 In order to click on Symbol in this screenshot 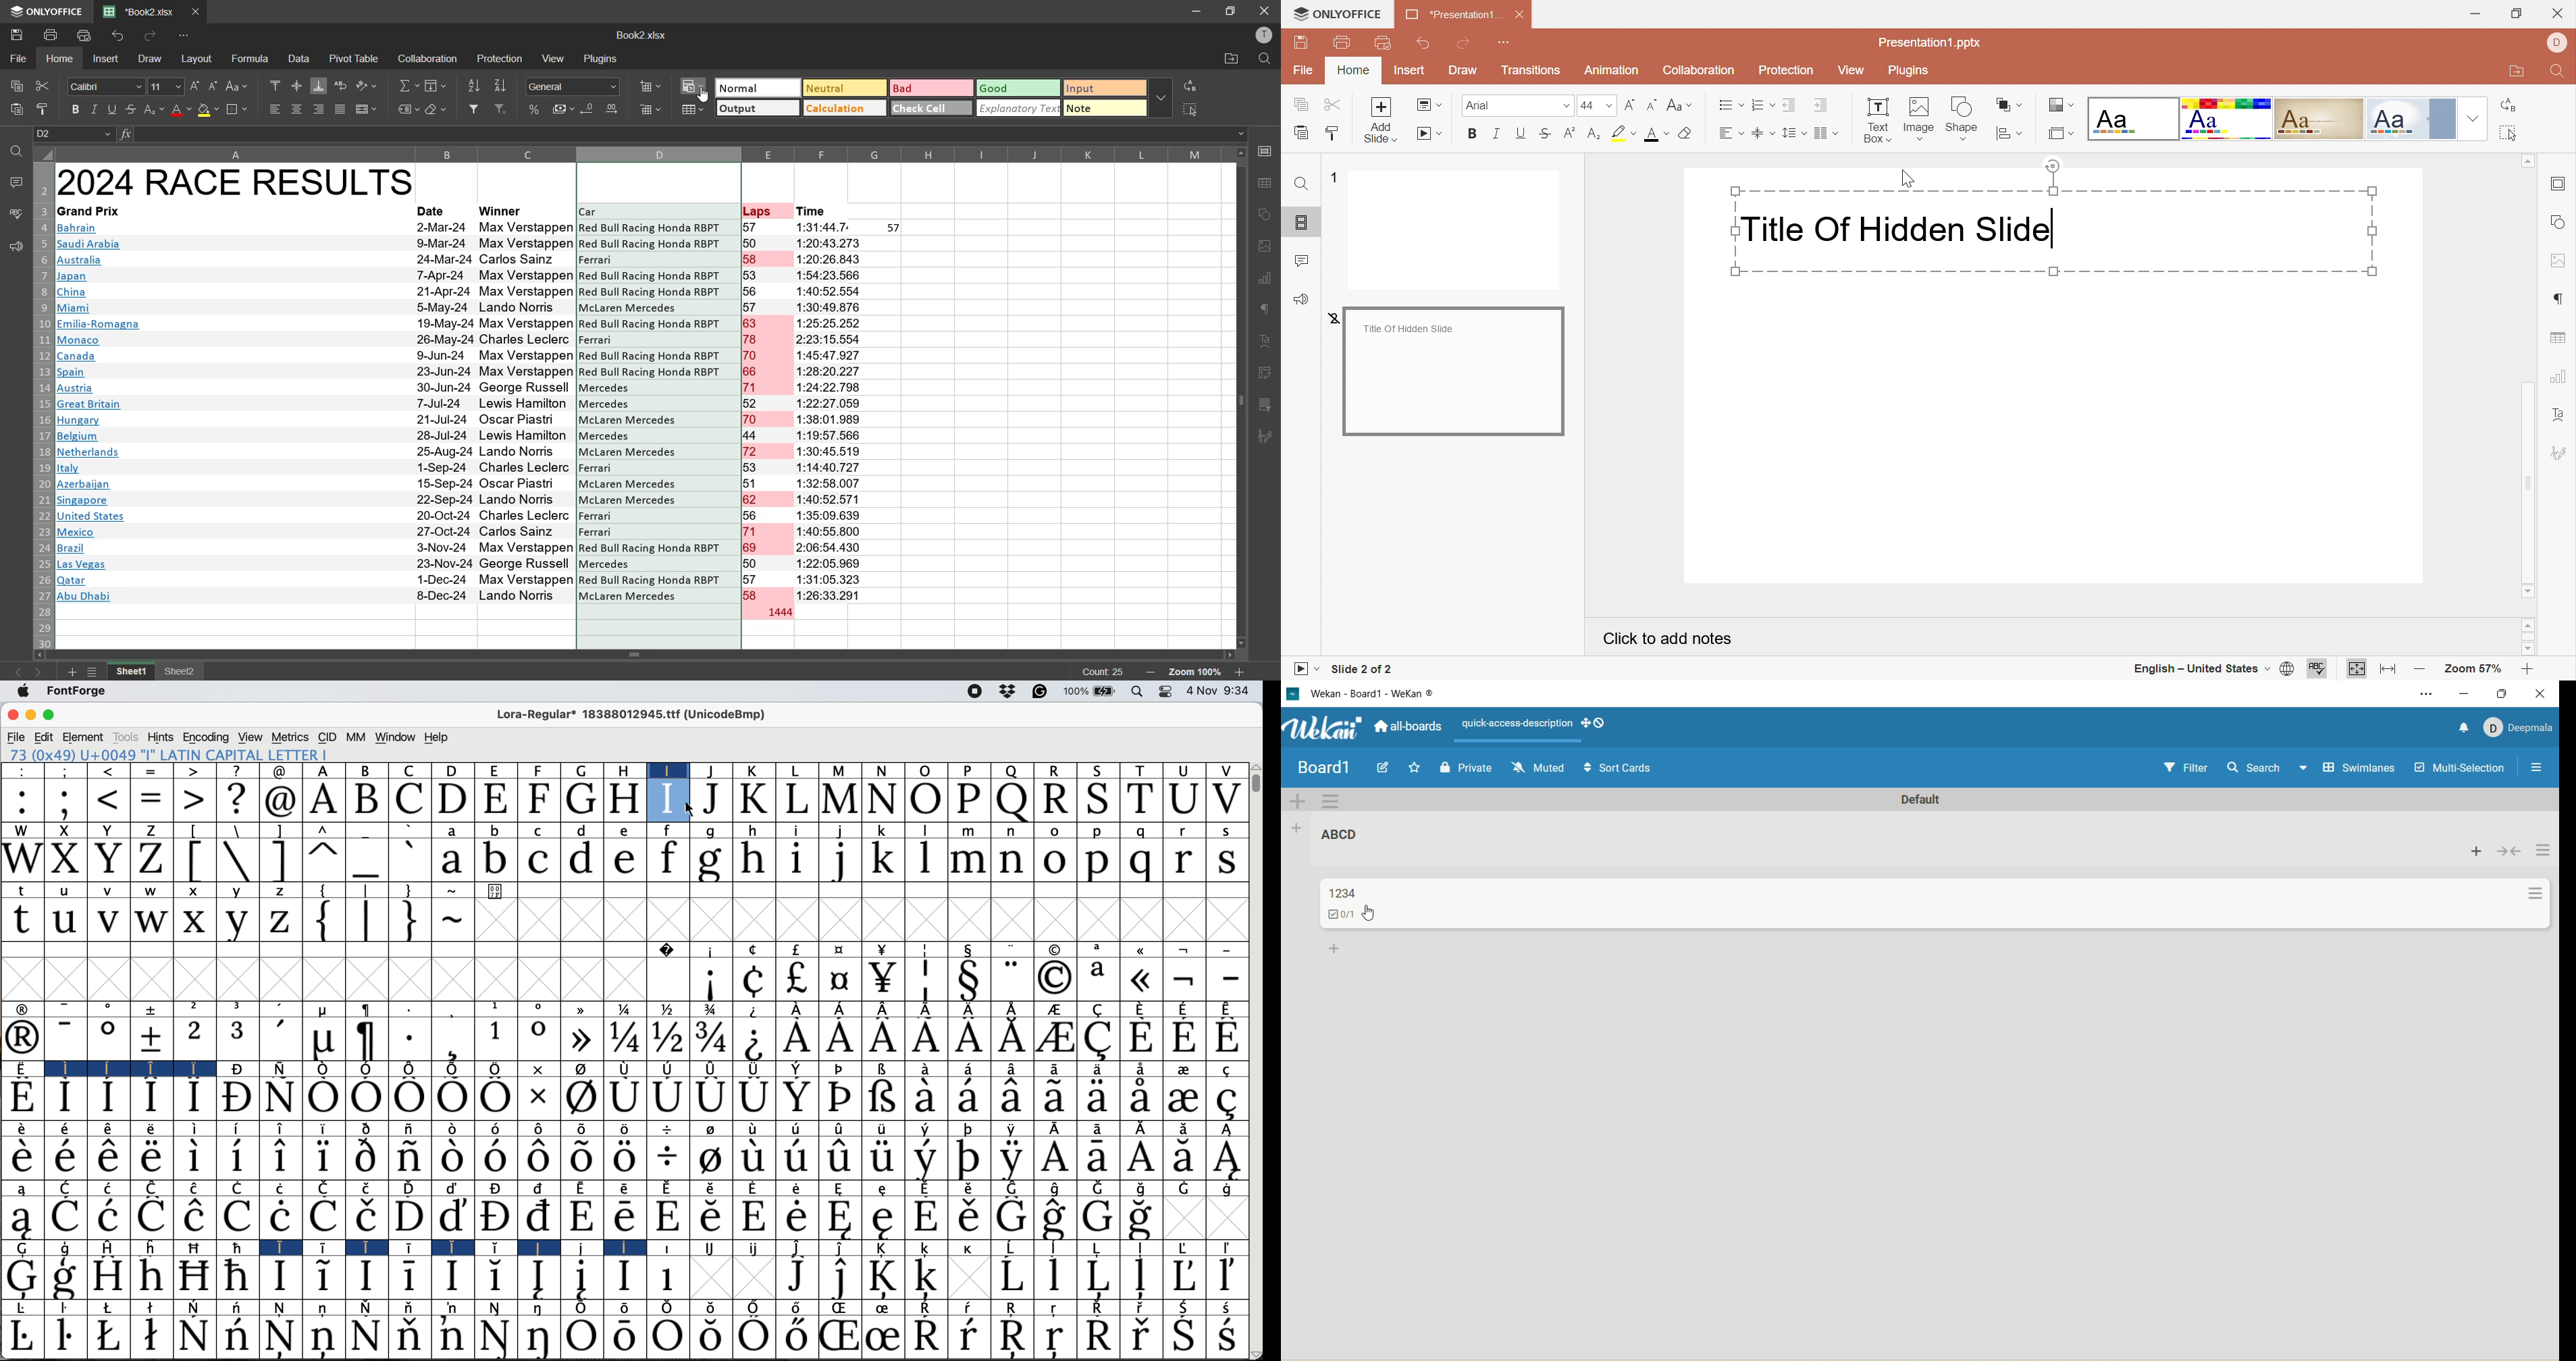, I will do `click(453, 1188)`.